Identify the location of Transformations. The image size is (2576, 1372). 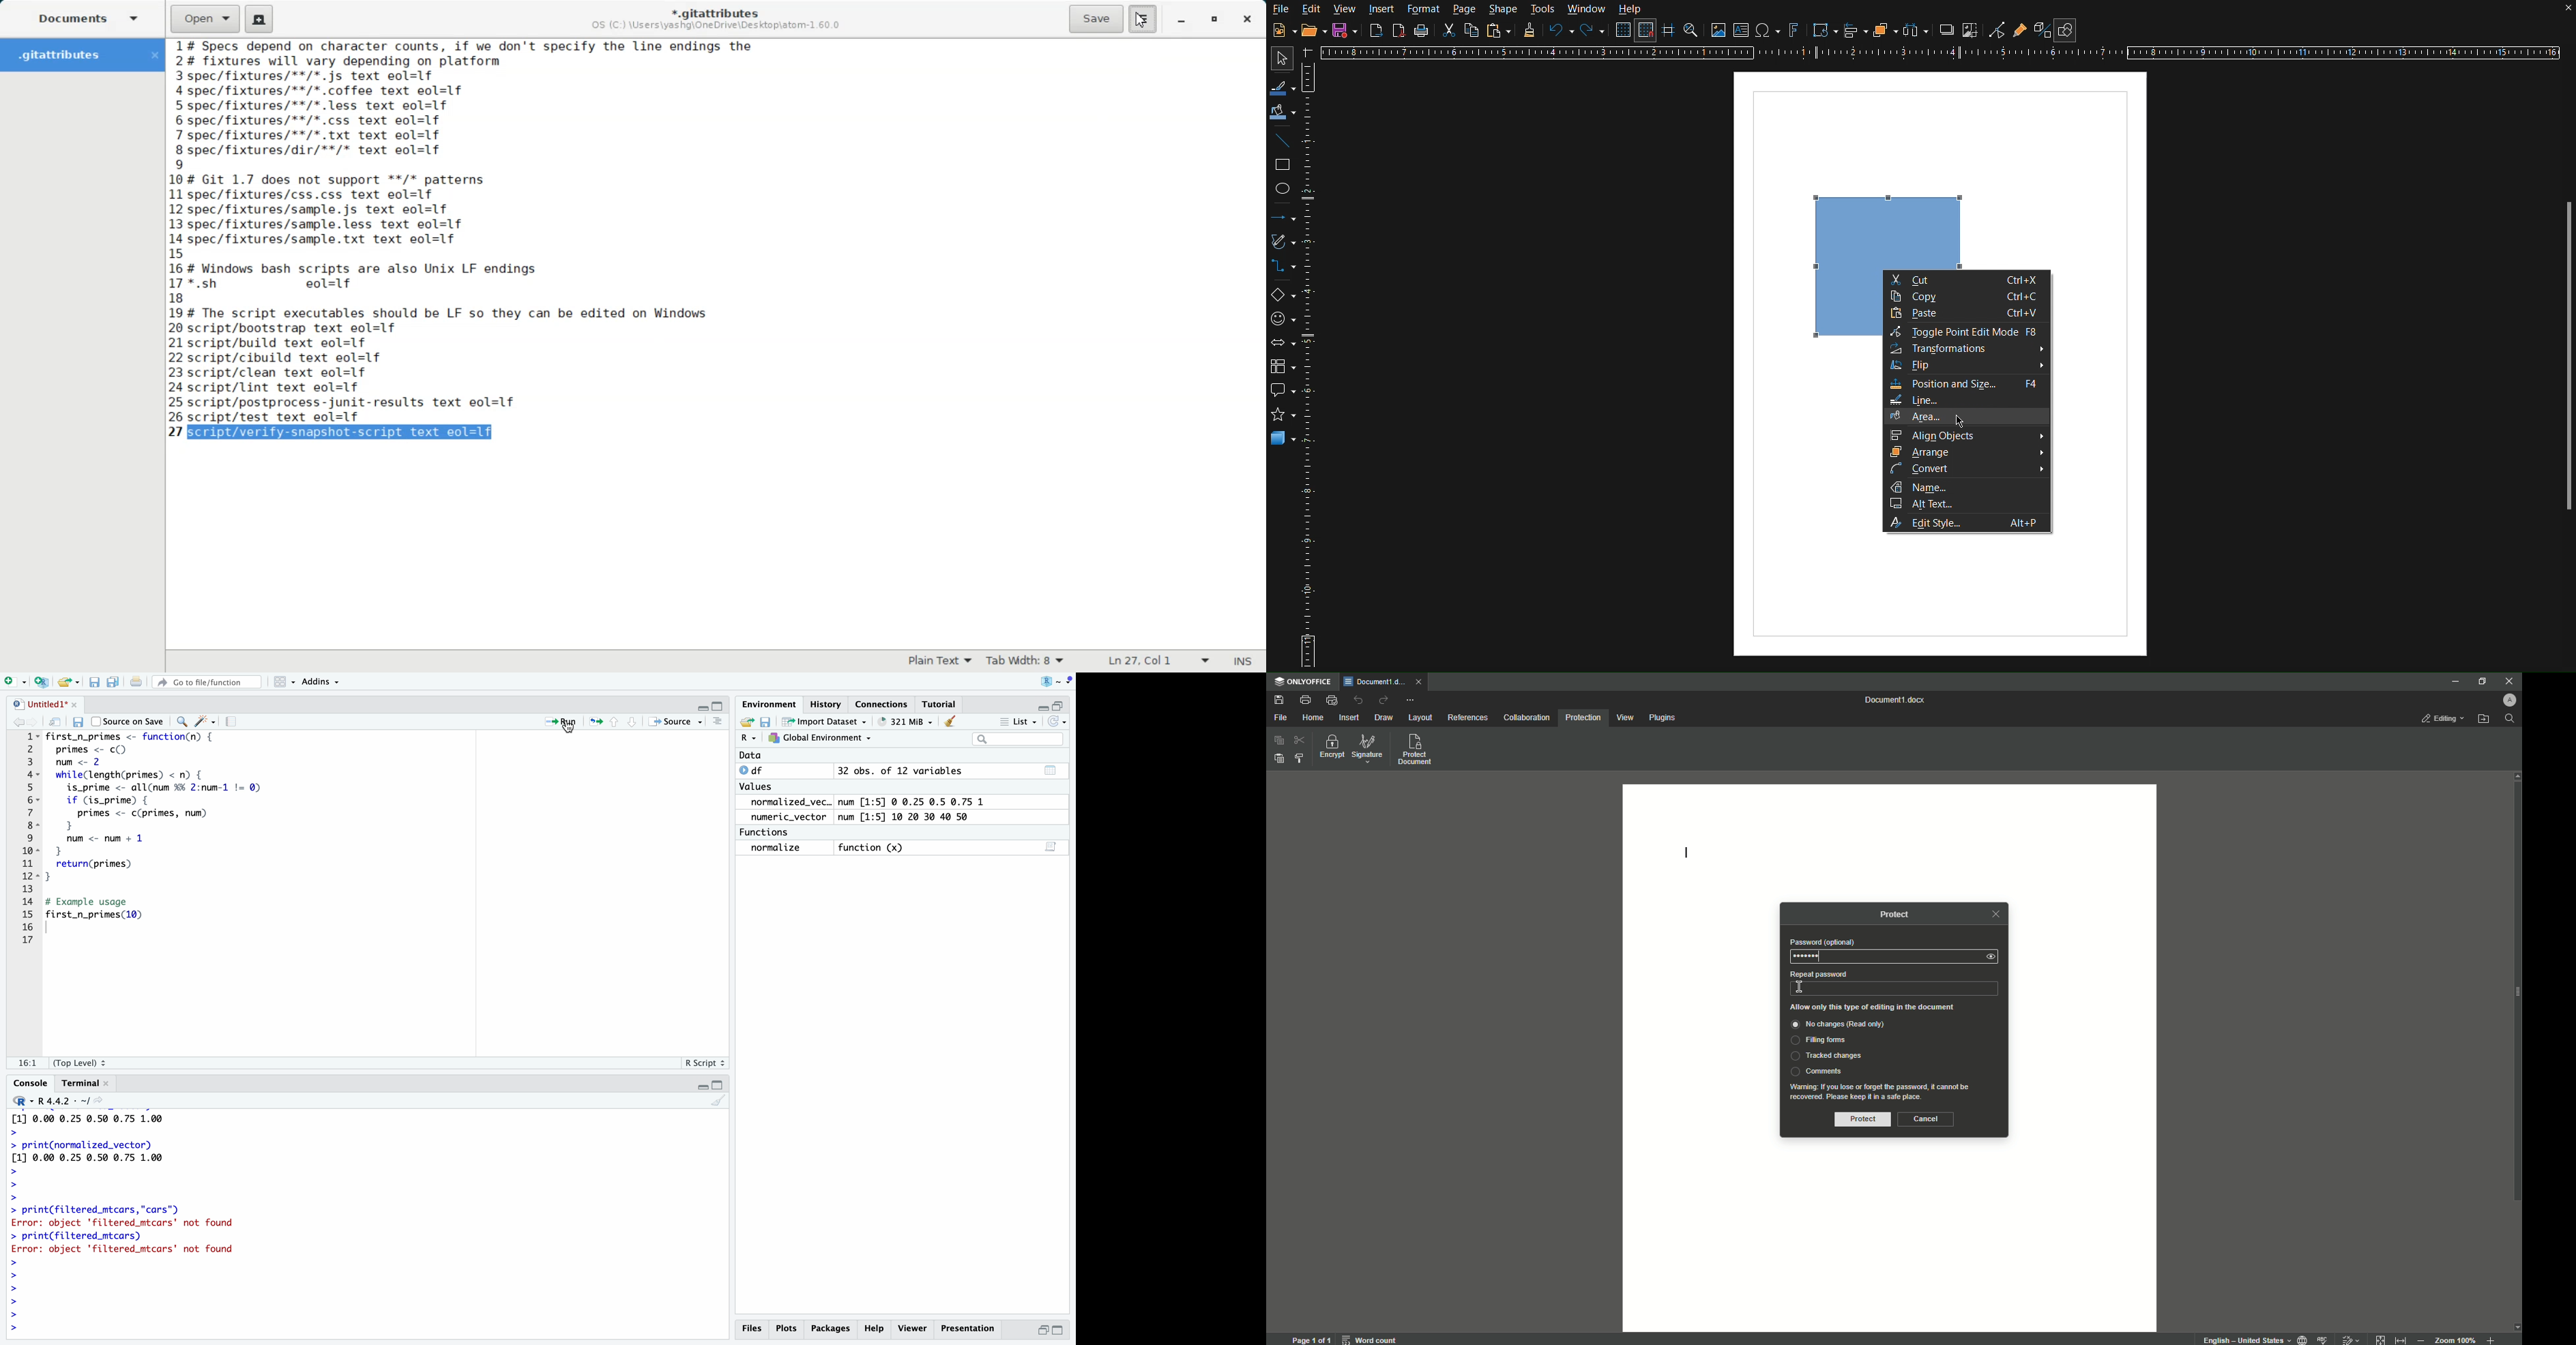
(1822, 30).